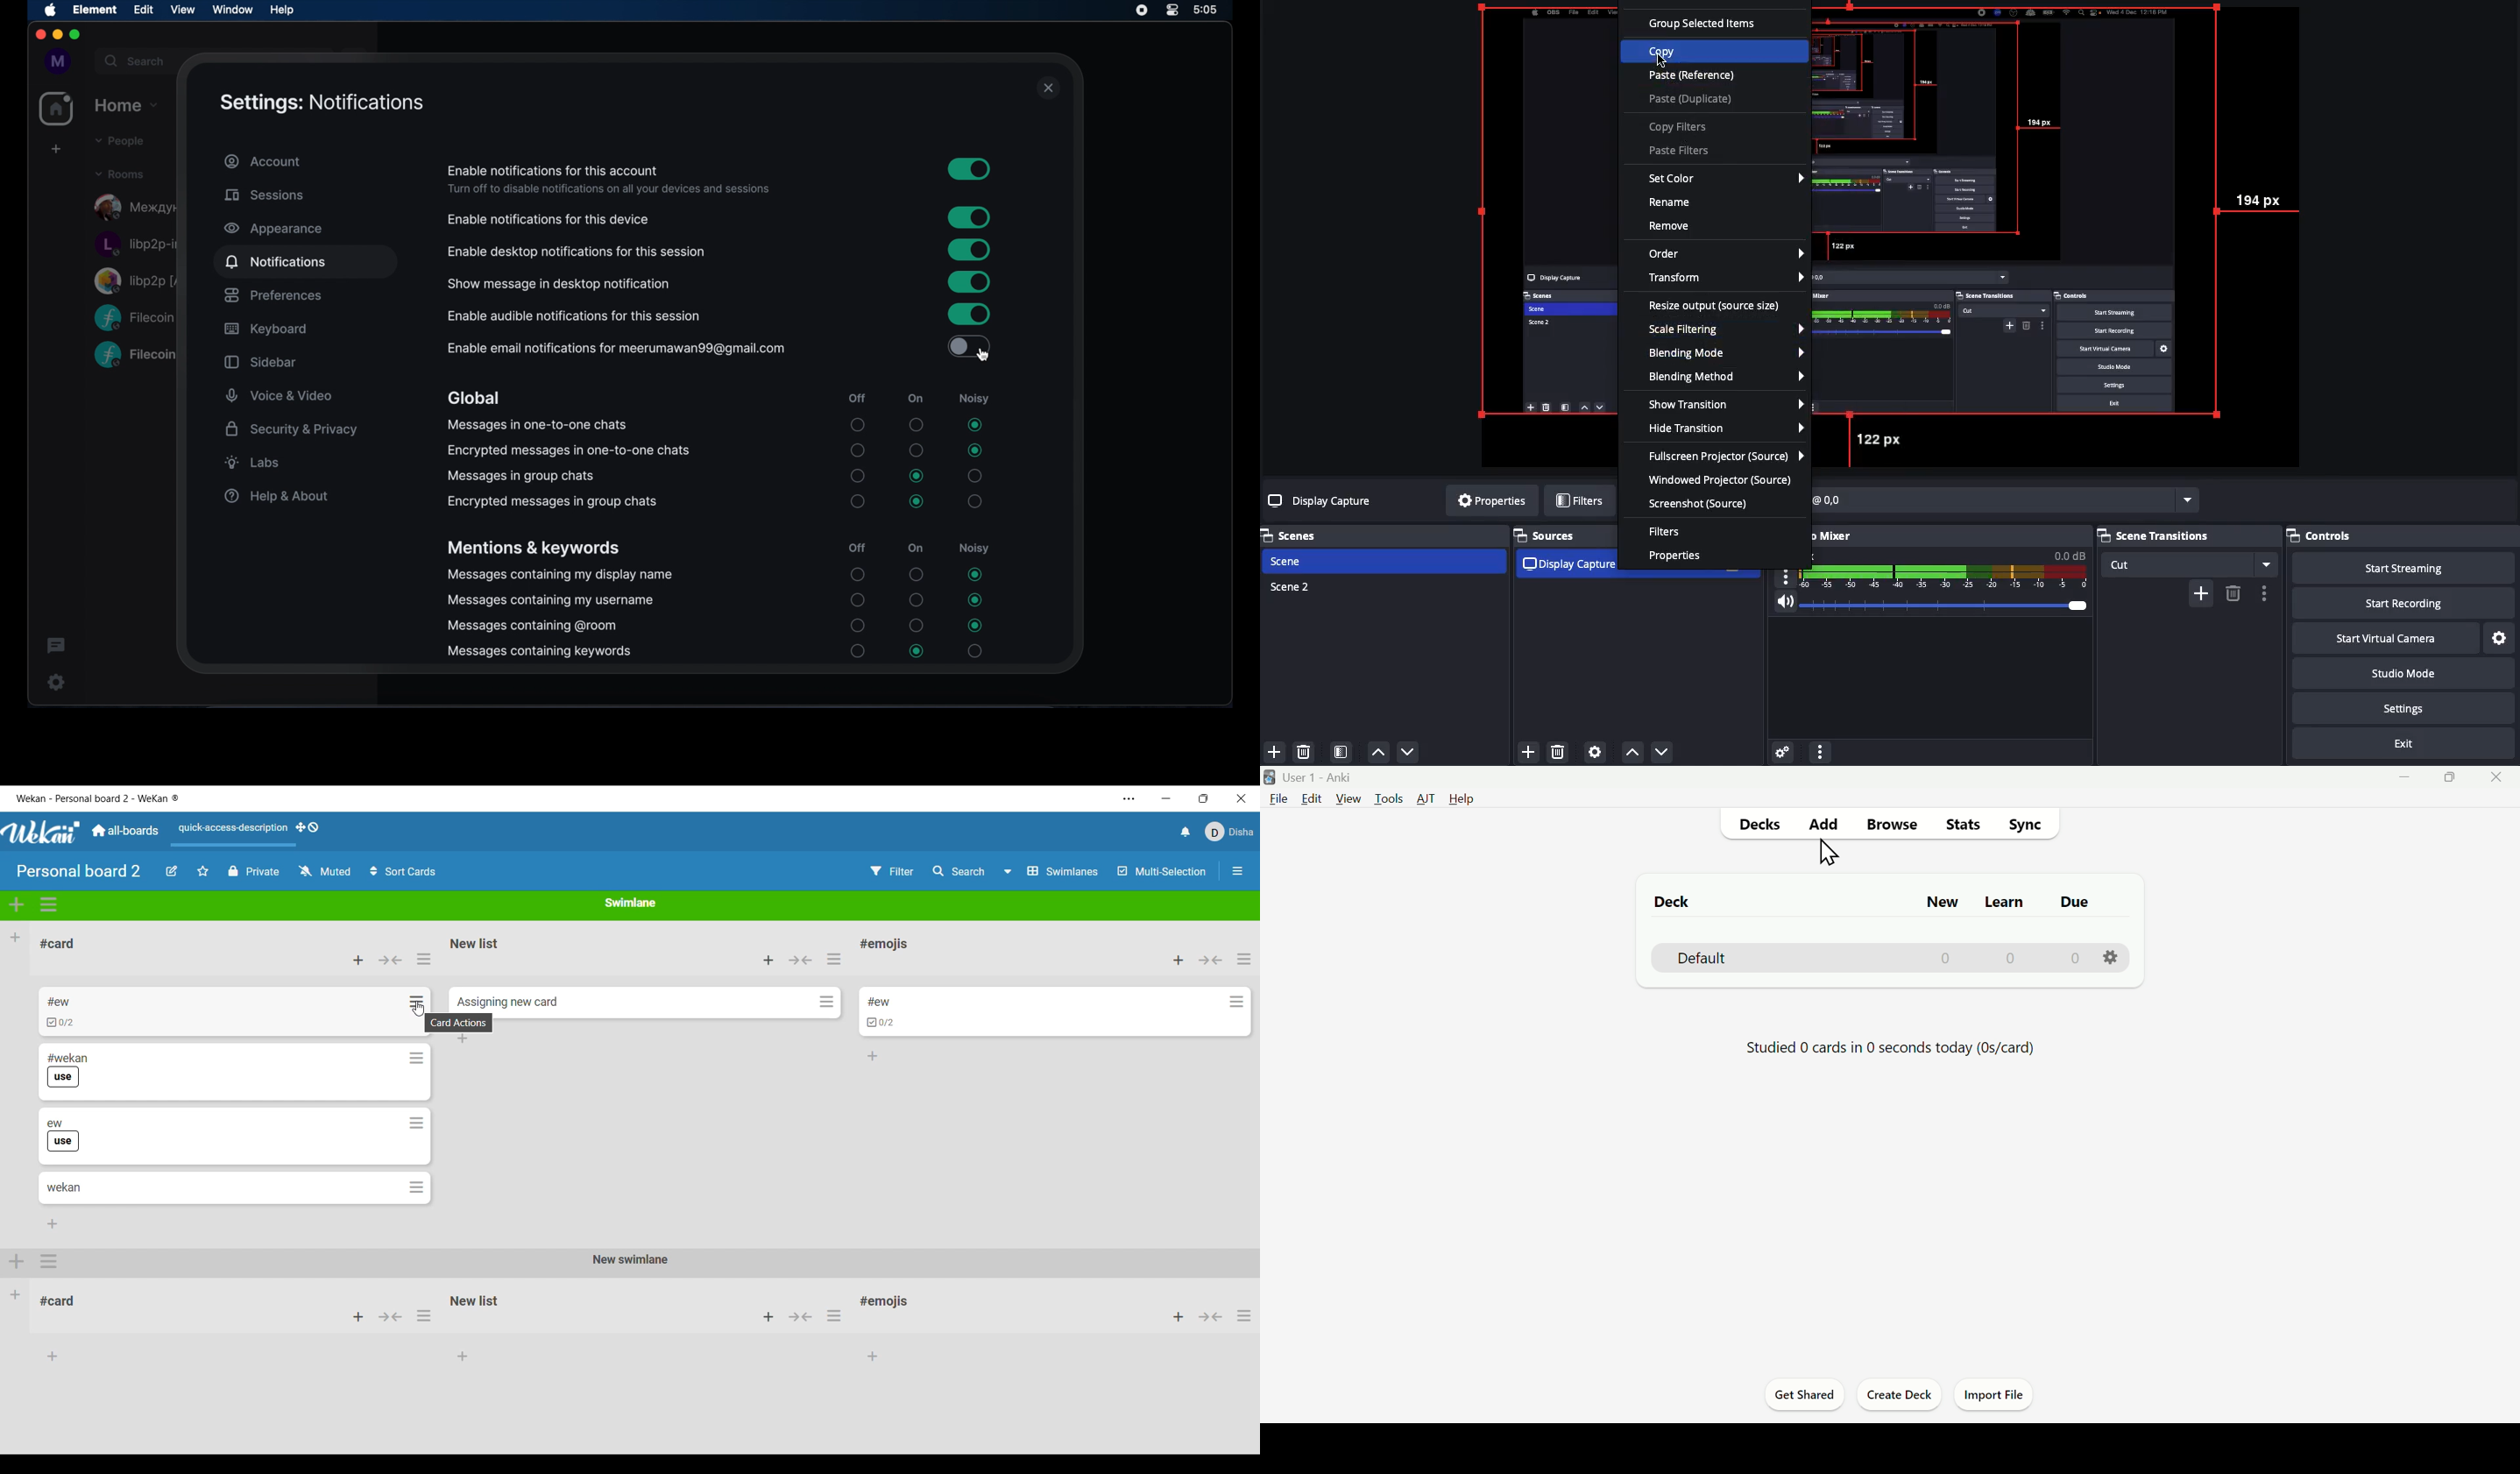  I want to click on messages in group chats, so click(519, 477).